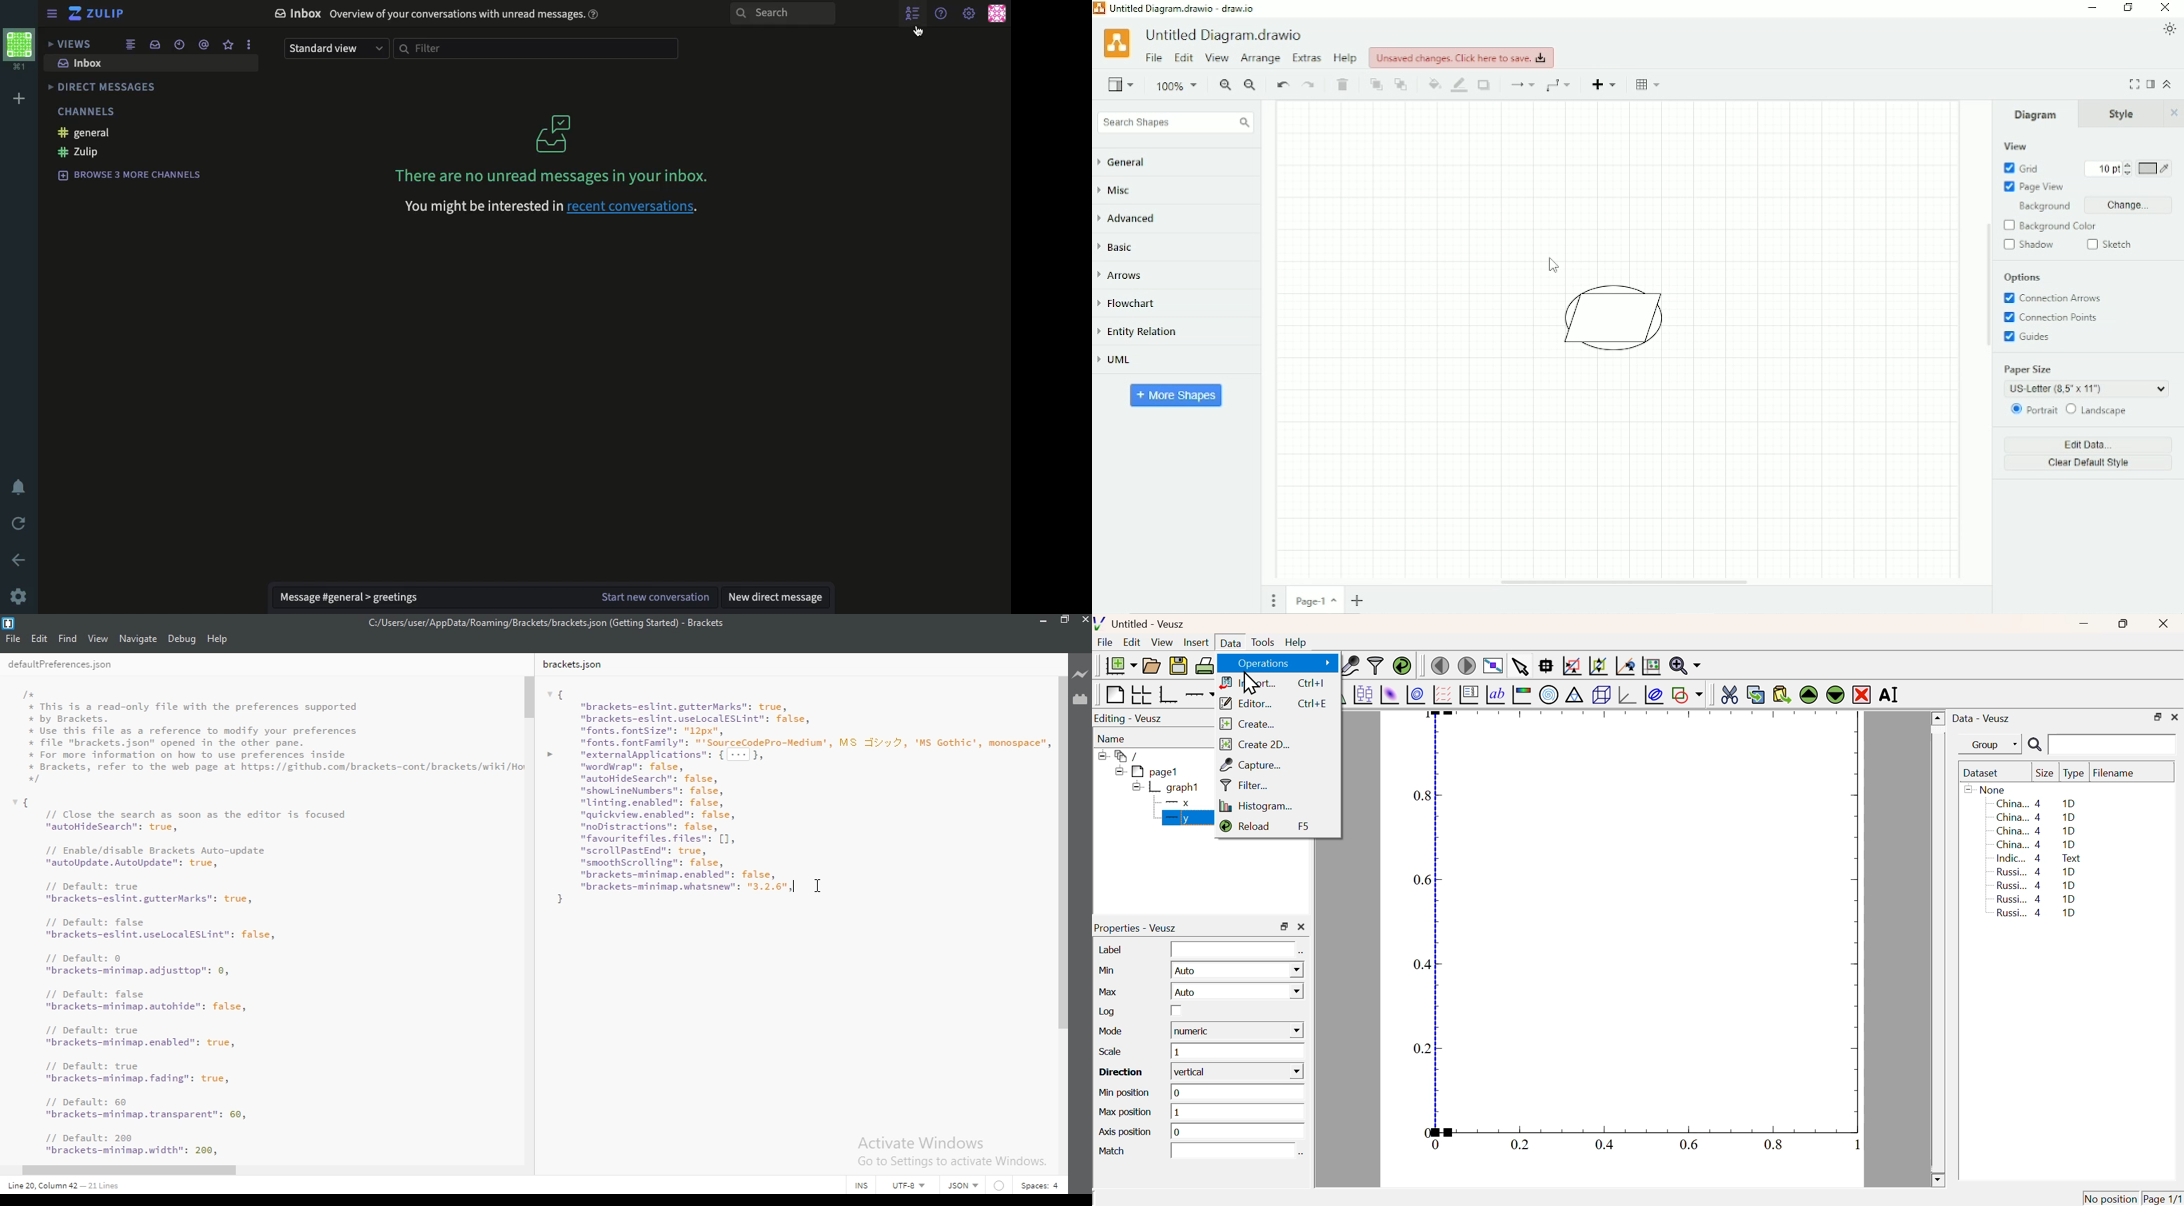  I want to click on General, so click(1132, 163).